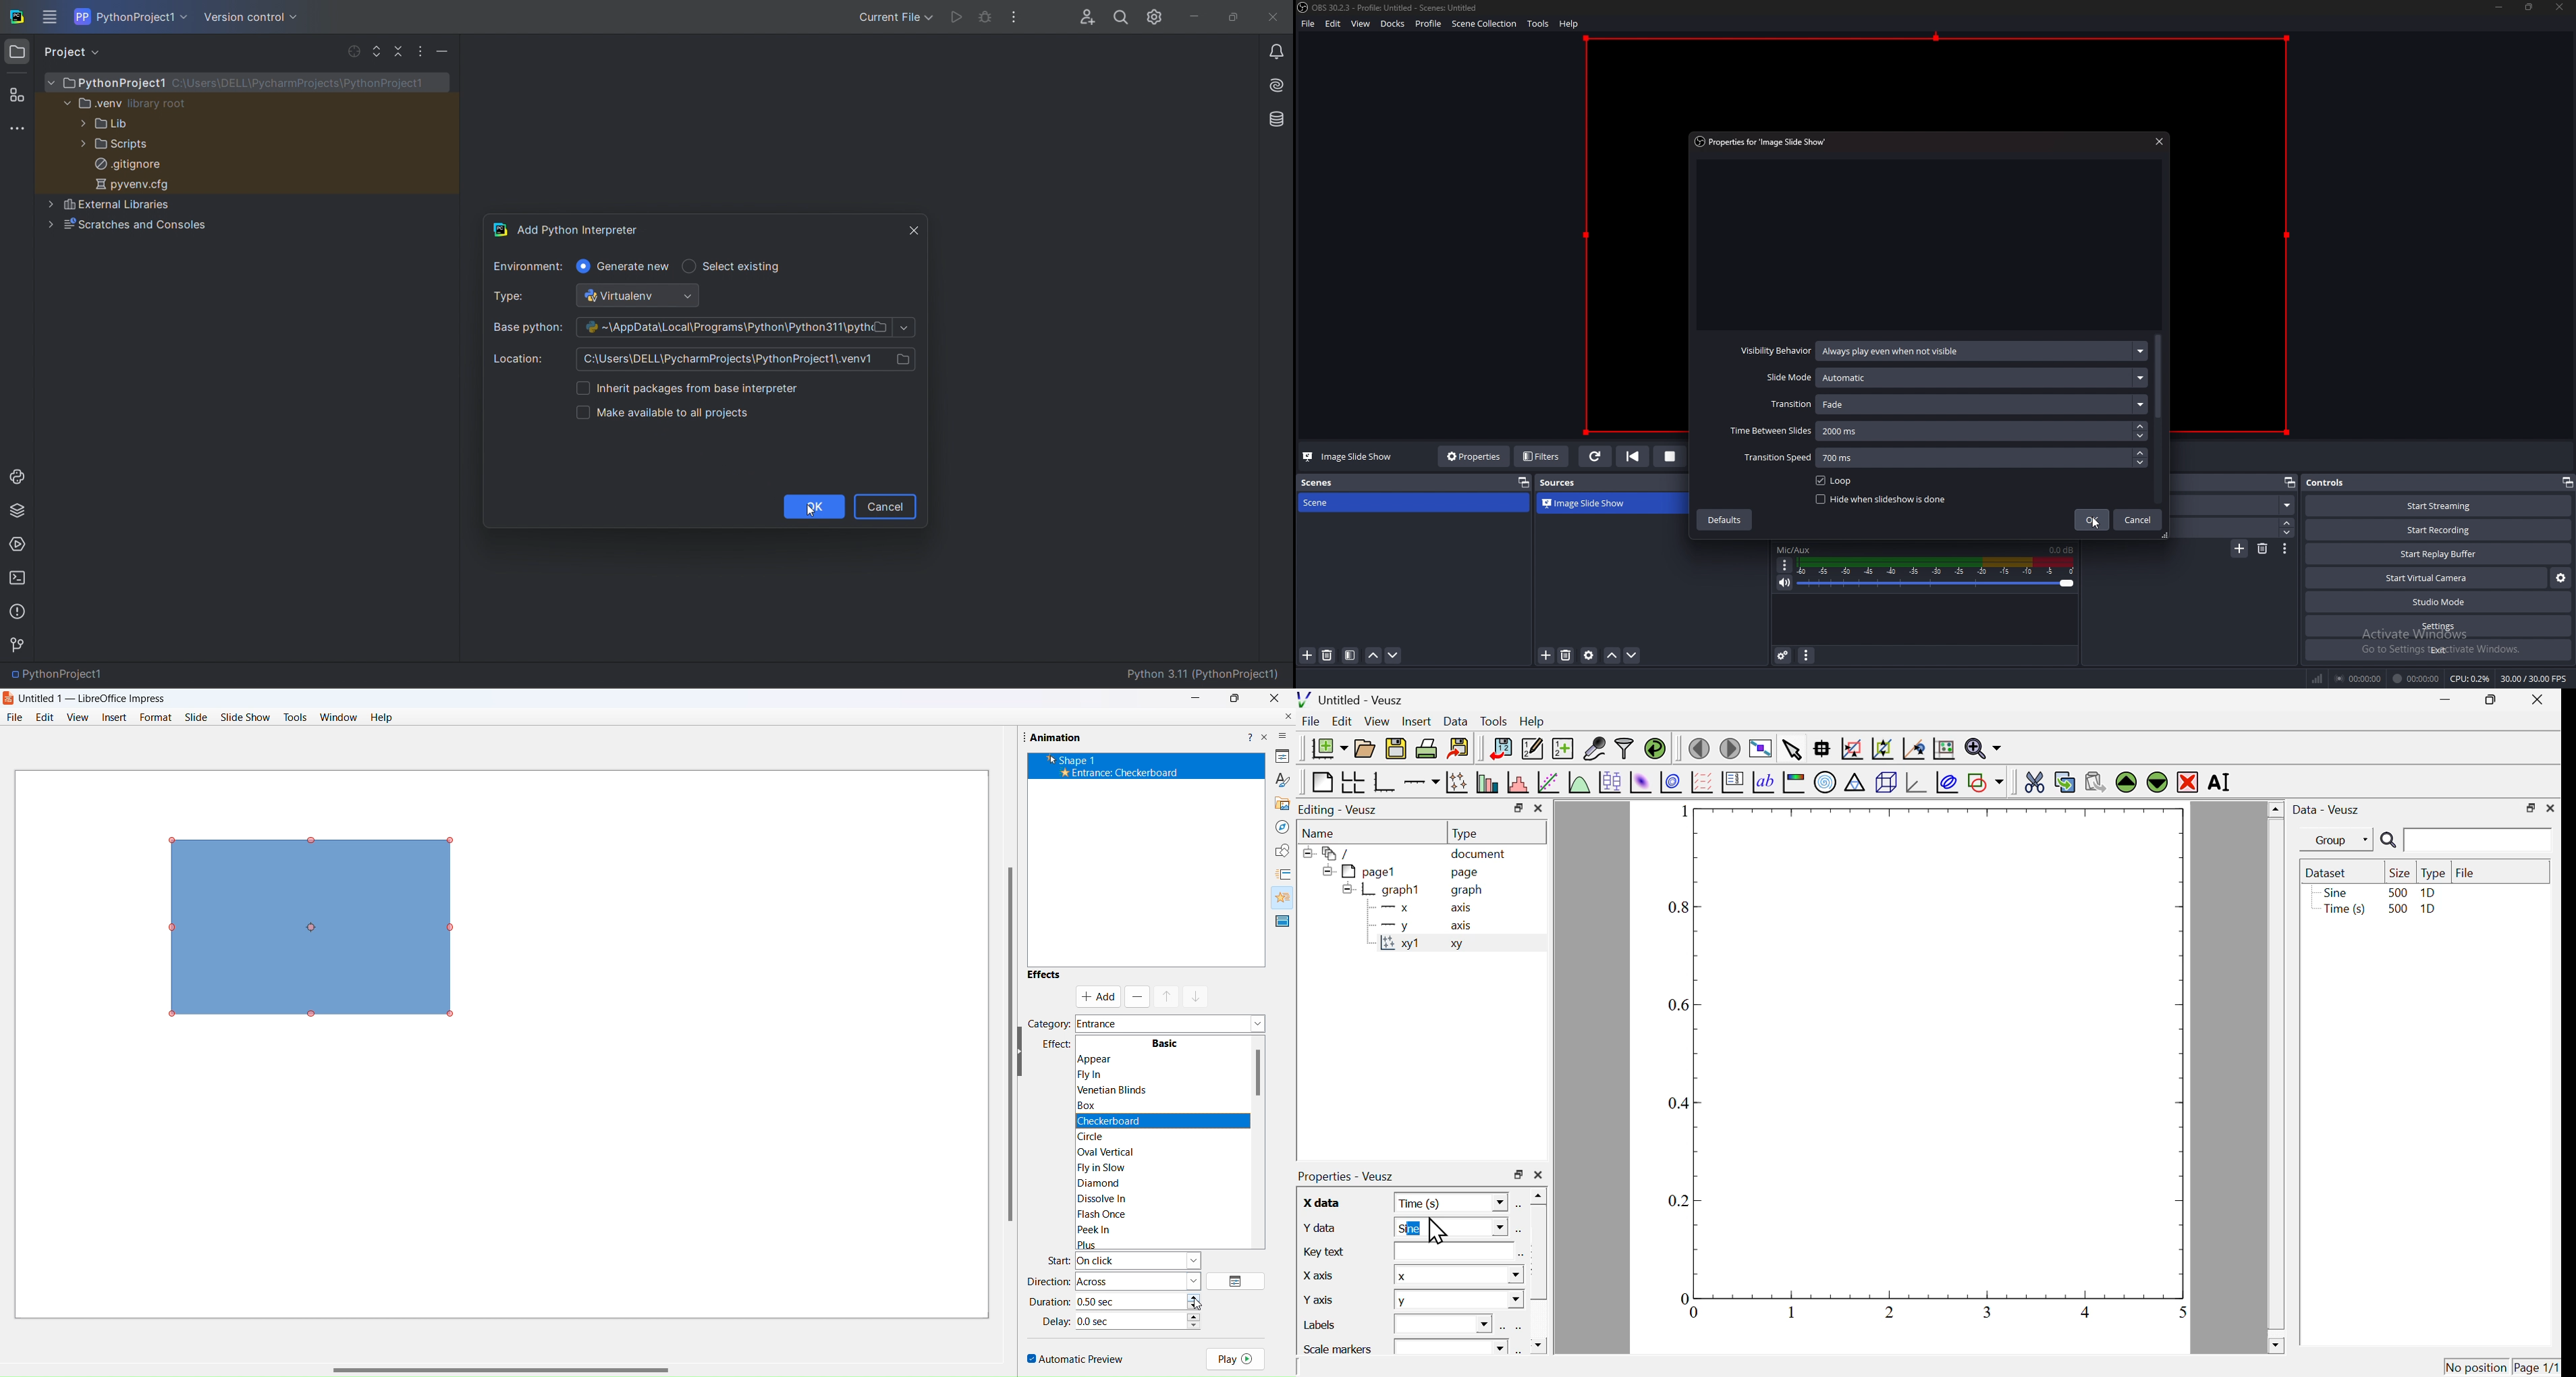 The height and width of the screenshot is (1400, 2576). What do you see at coordinates (2438, 626) in the screenshot?
I see `settings` at bounding box center [2438, 626].